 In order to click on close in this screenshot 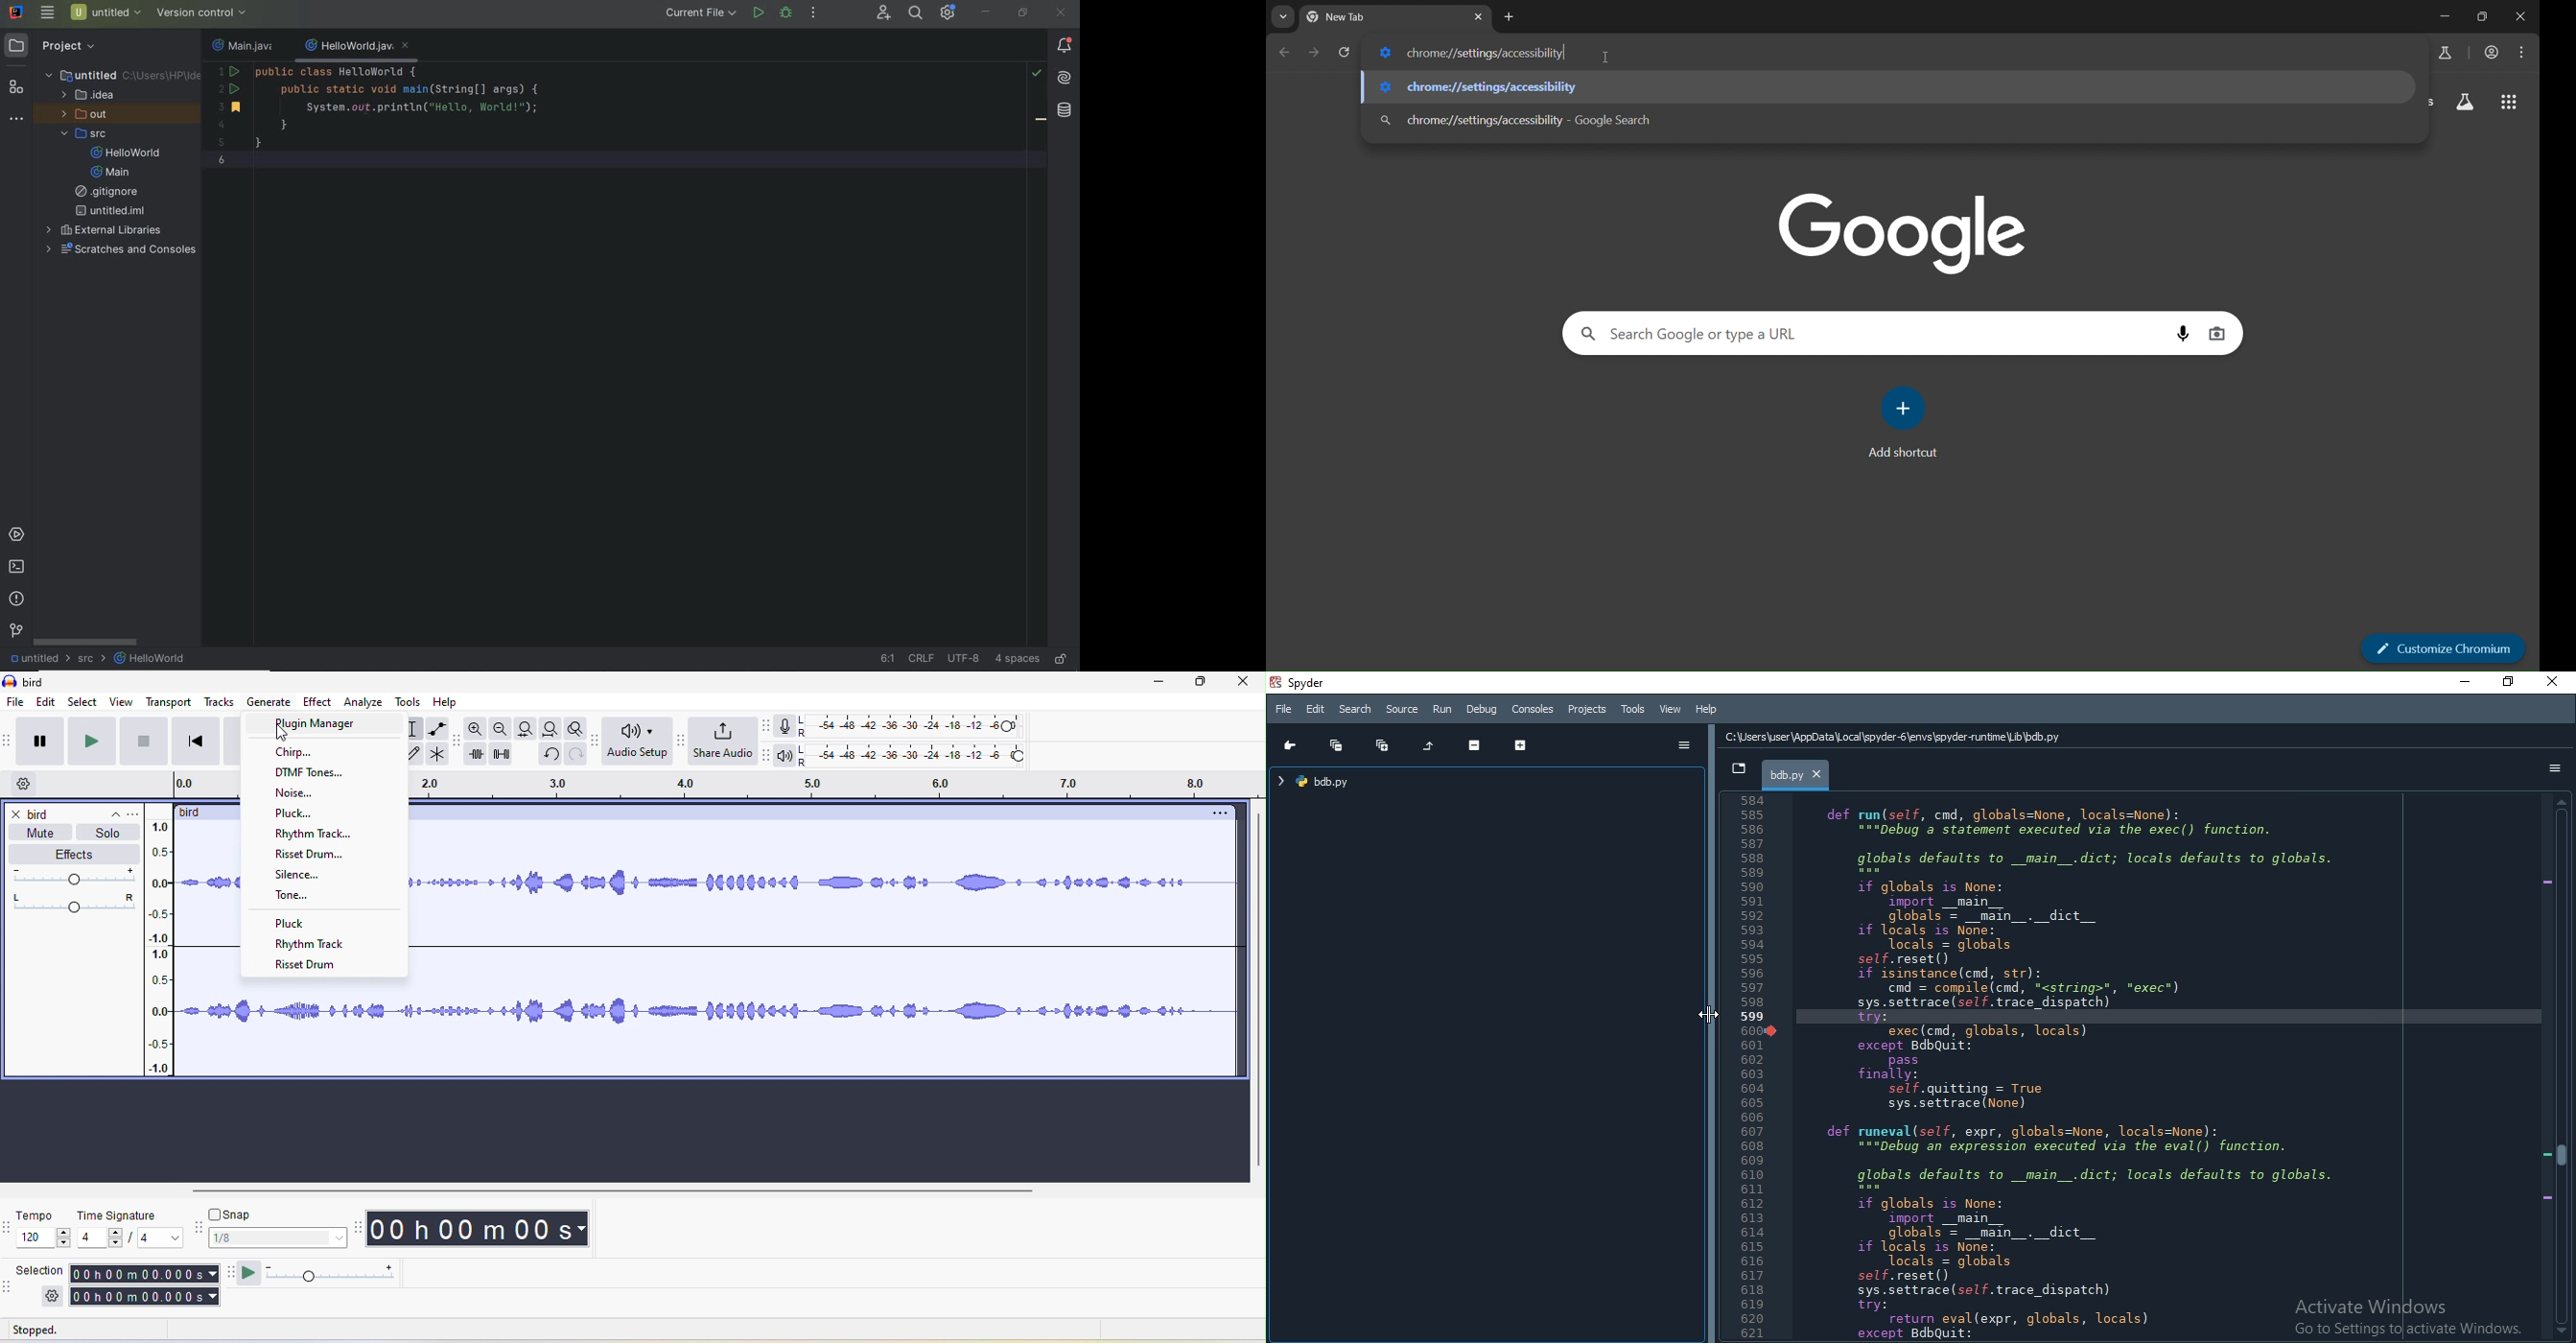, I will do `click(2553, 683)`.